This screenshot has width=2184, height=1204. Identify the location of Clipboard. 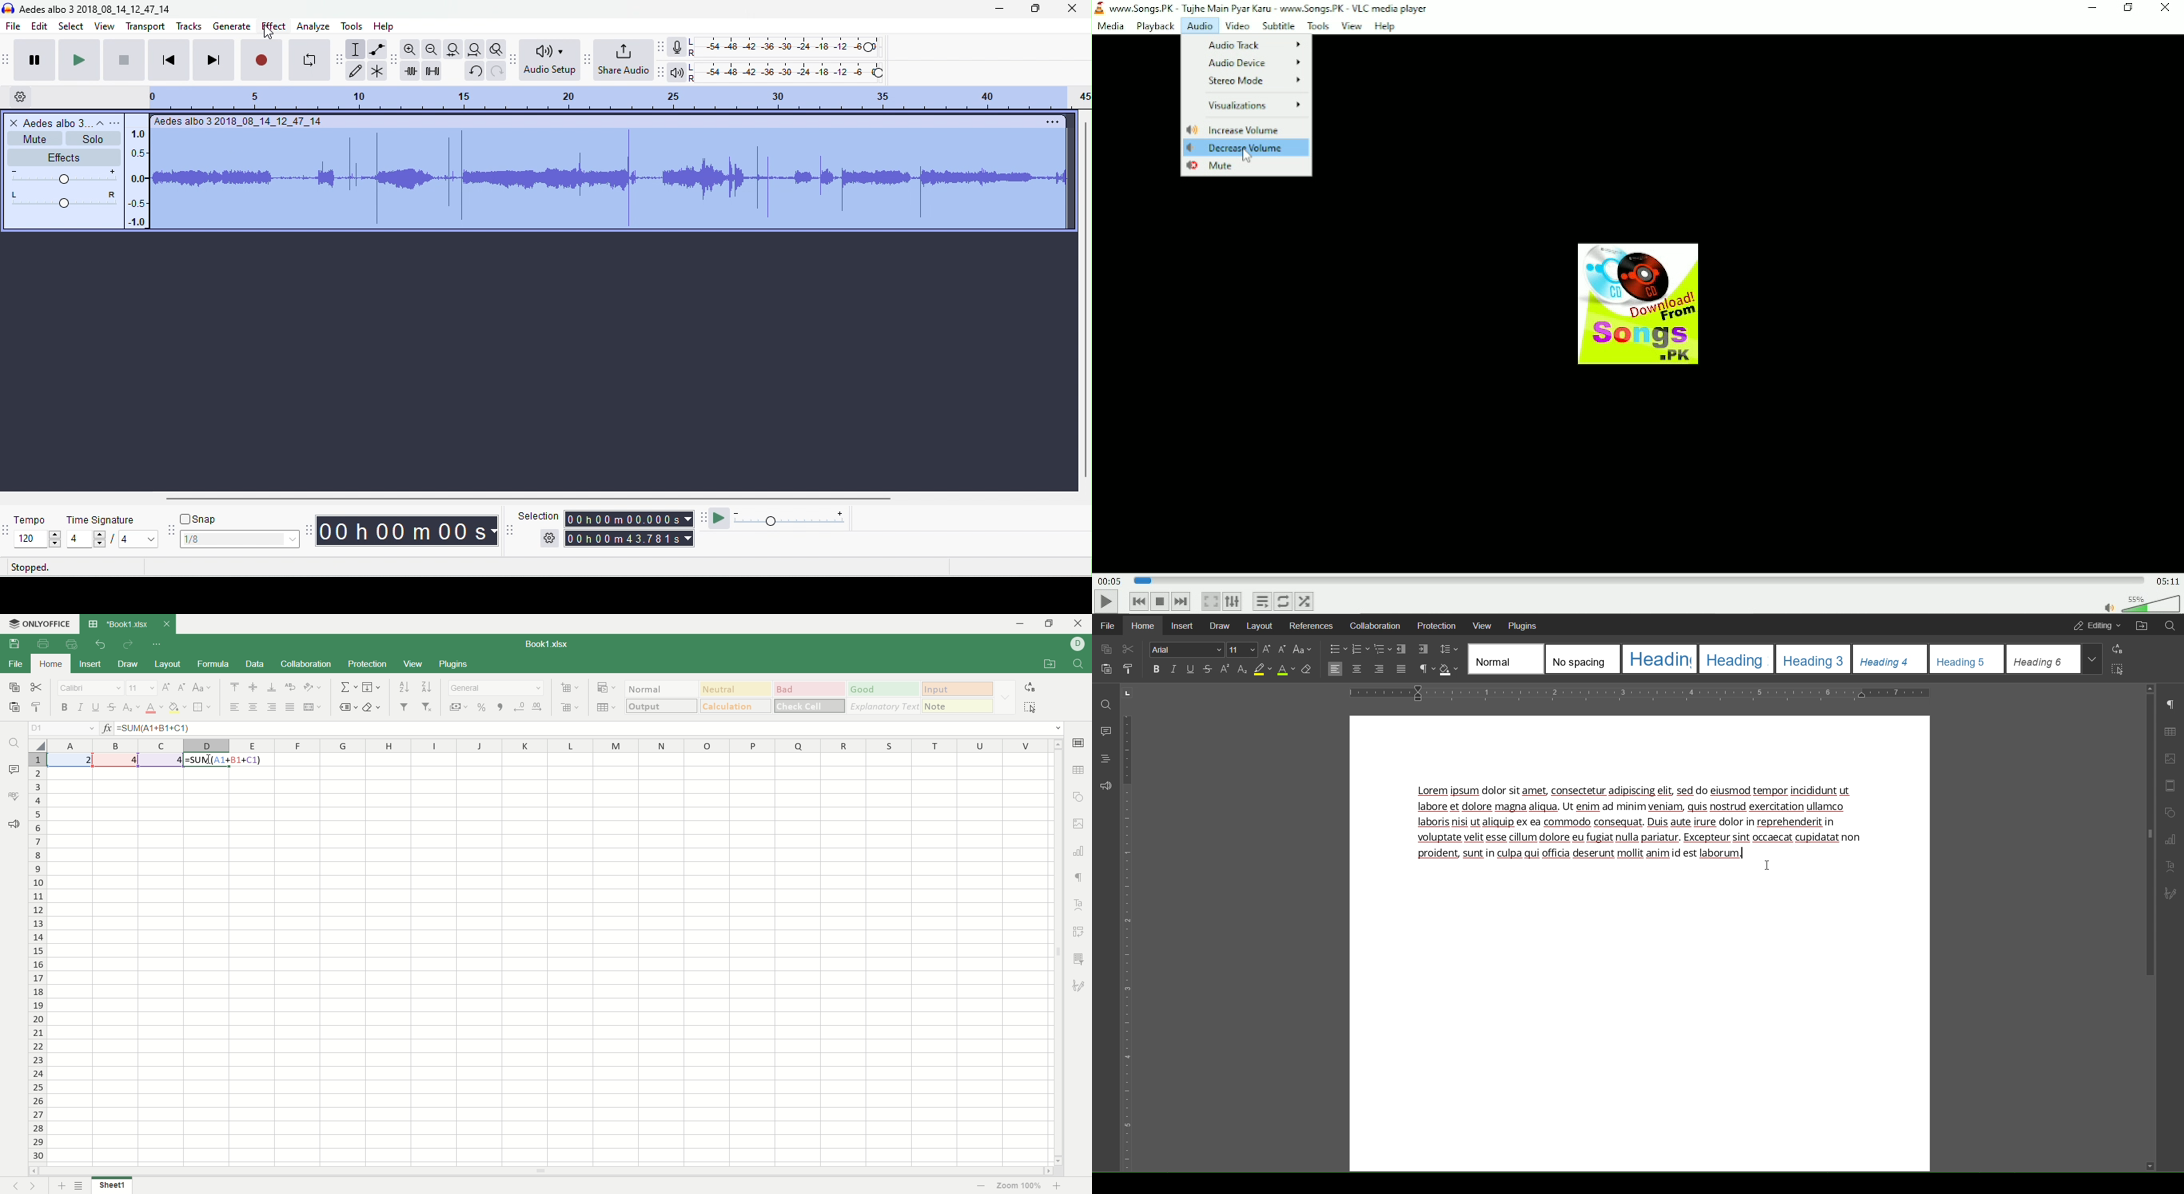
(1105, 670).